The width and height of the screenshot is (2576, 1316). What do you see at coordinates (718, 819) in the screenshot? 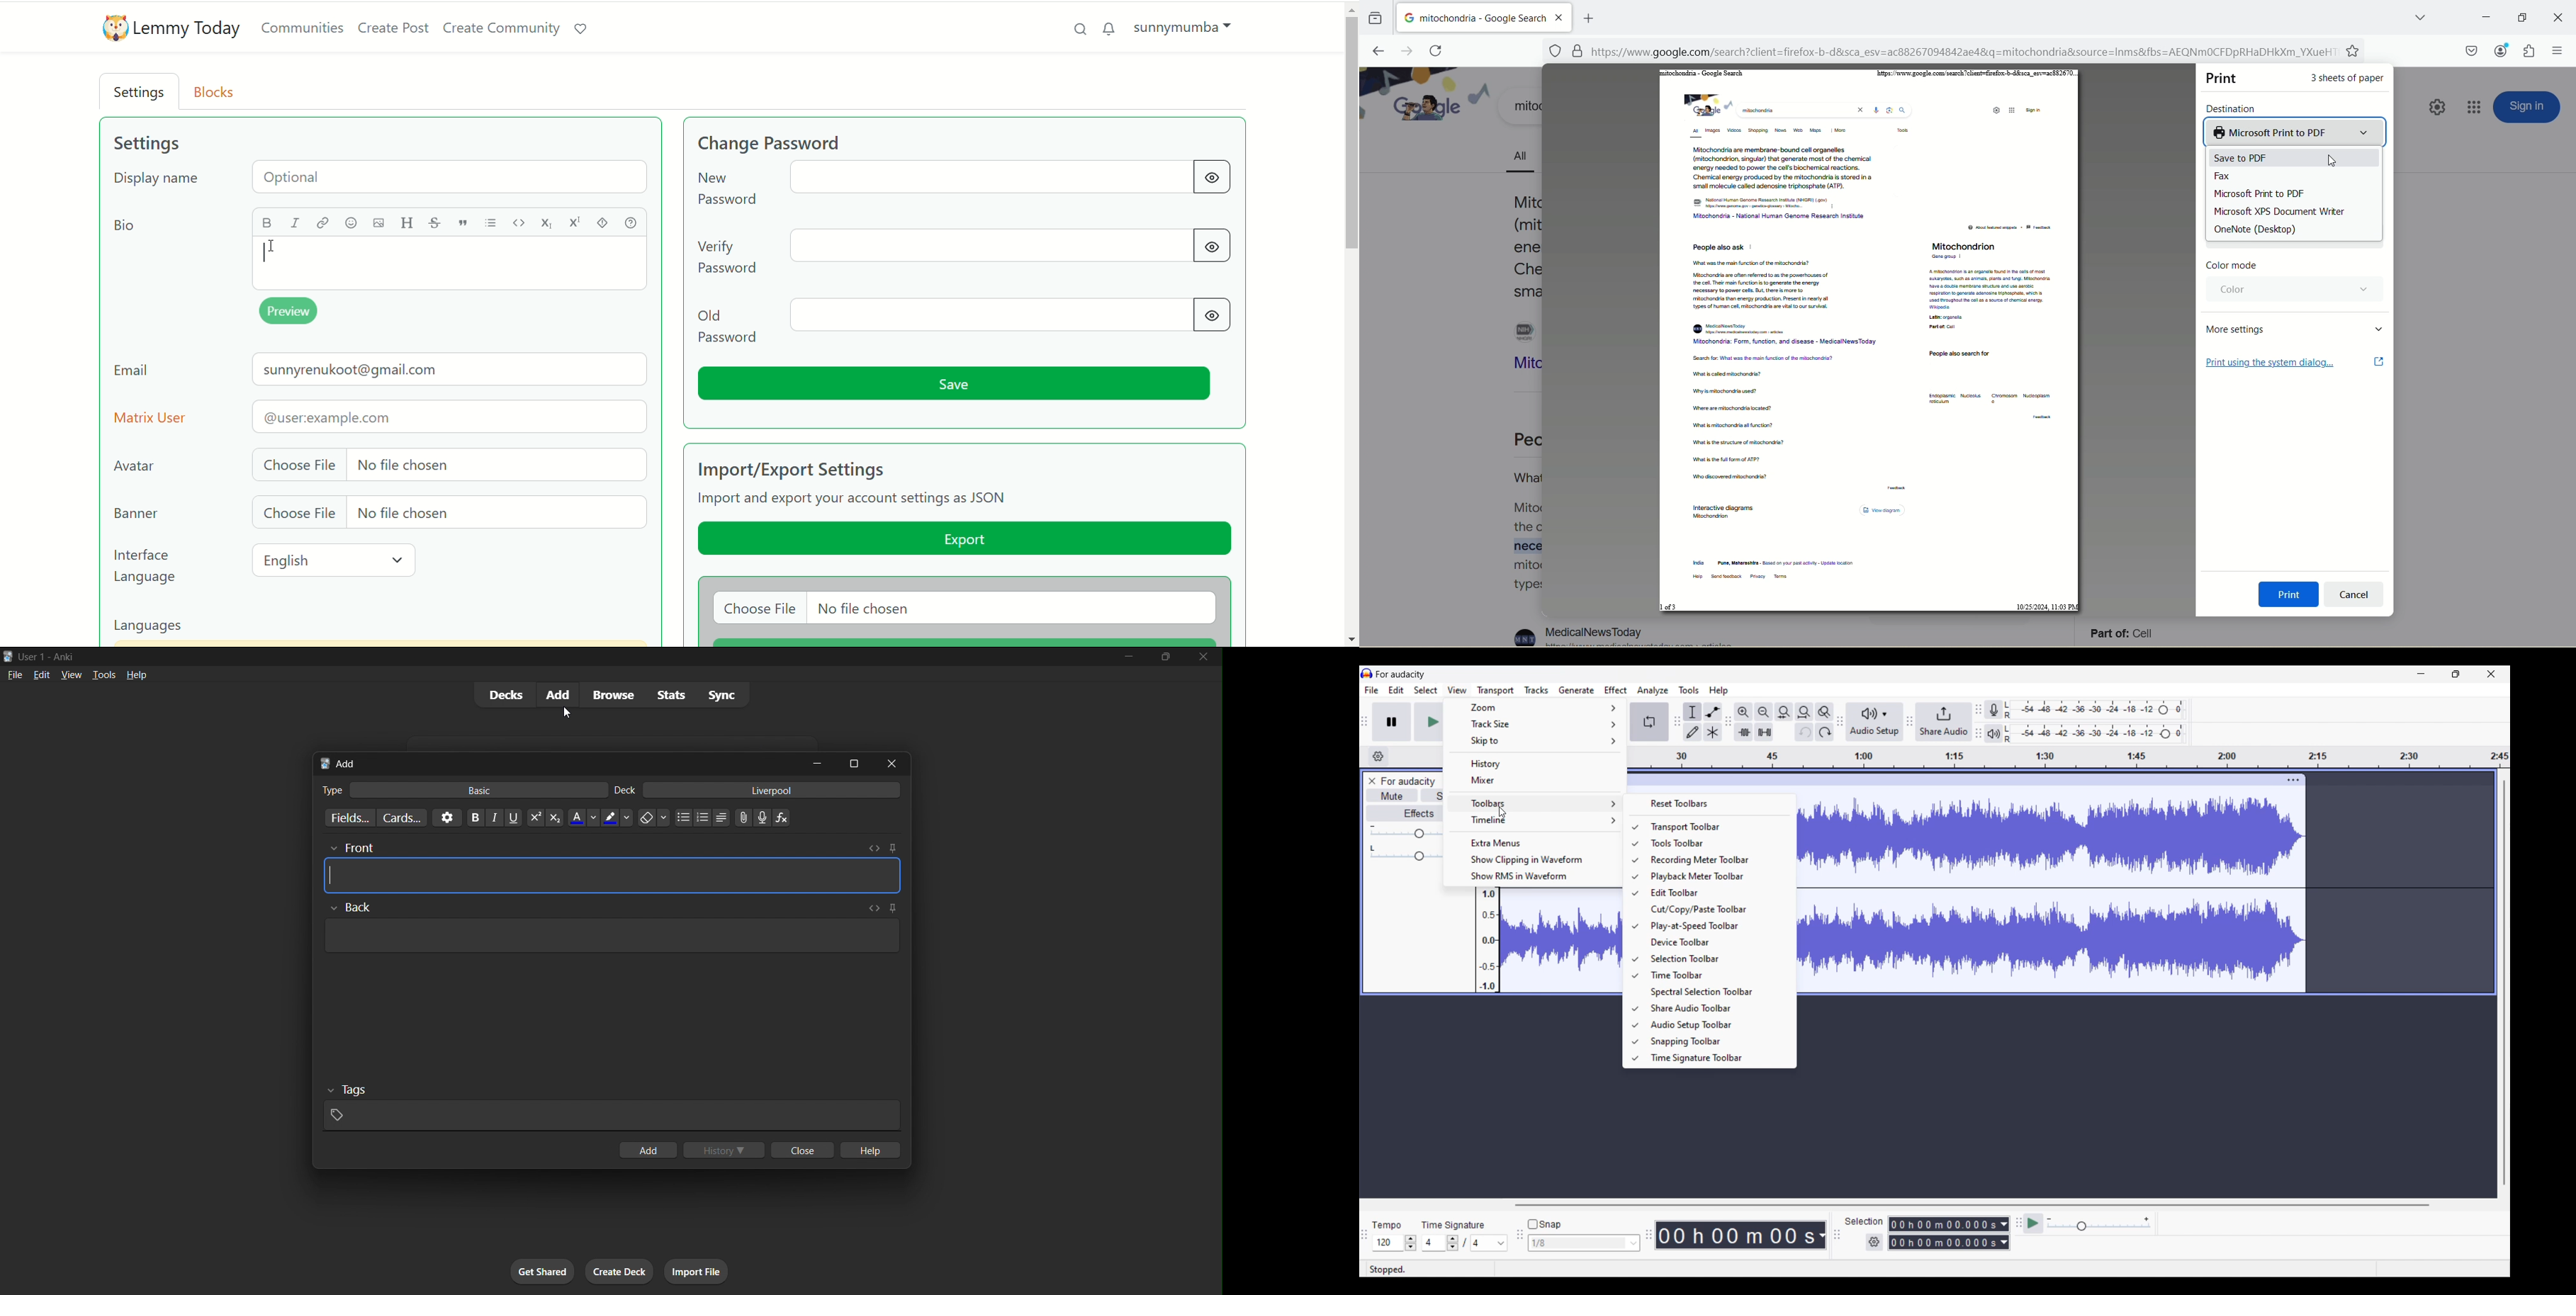
I see `unordered list` at bounding box center [718, 819].